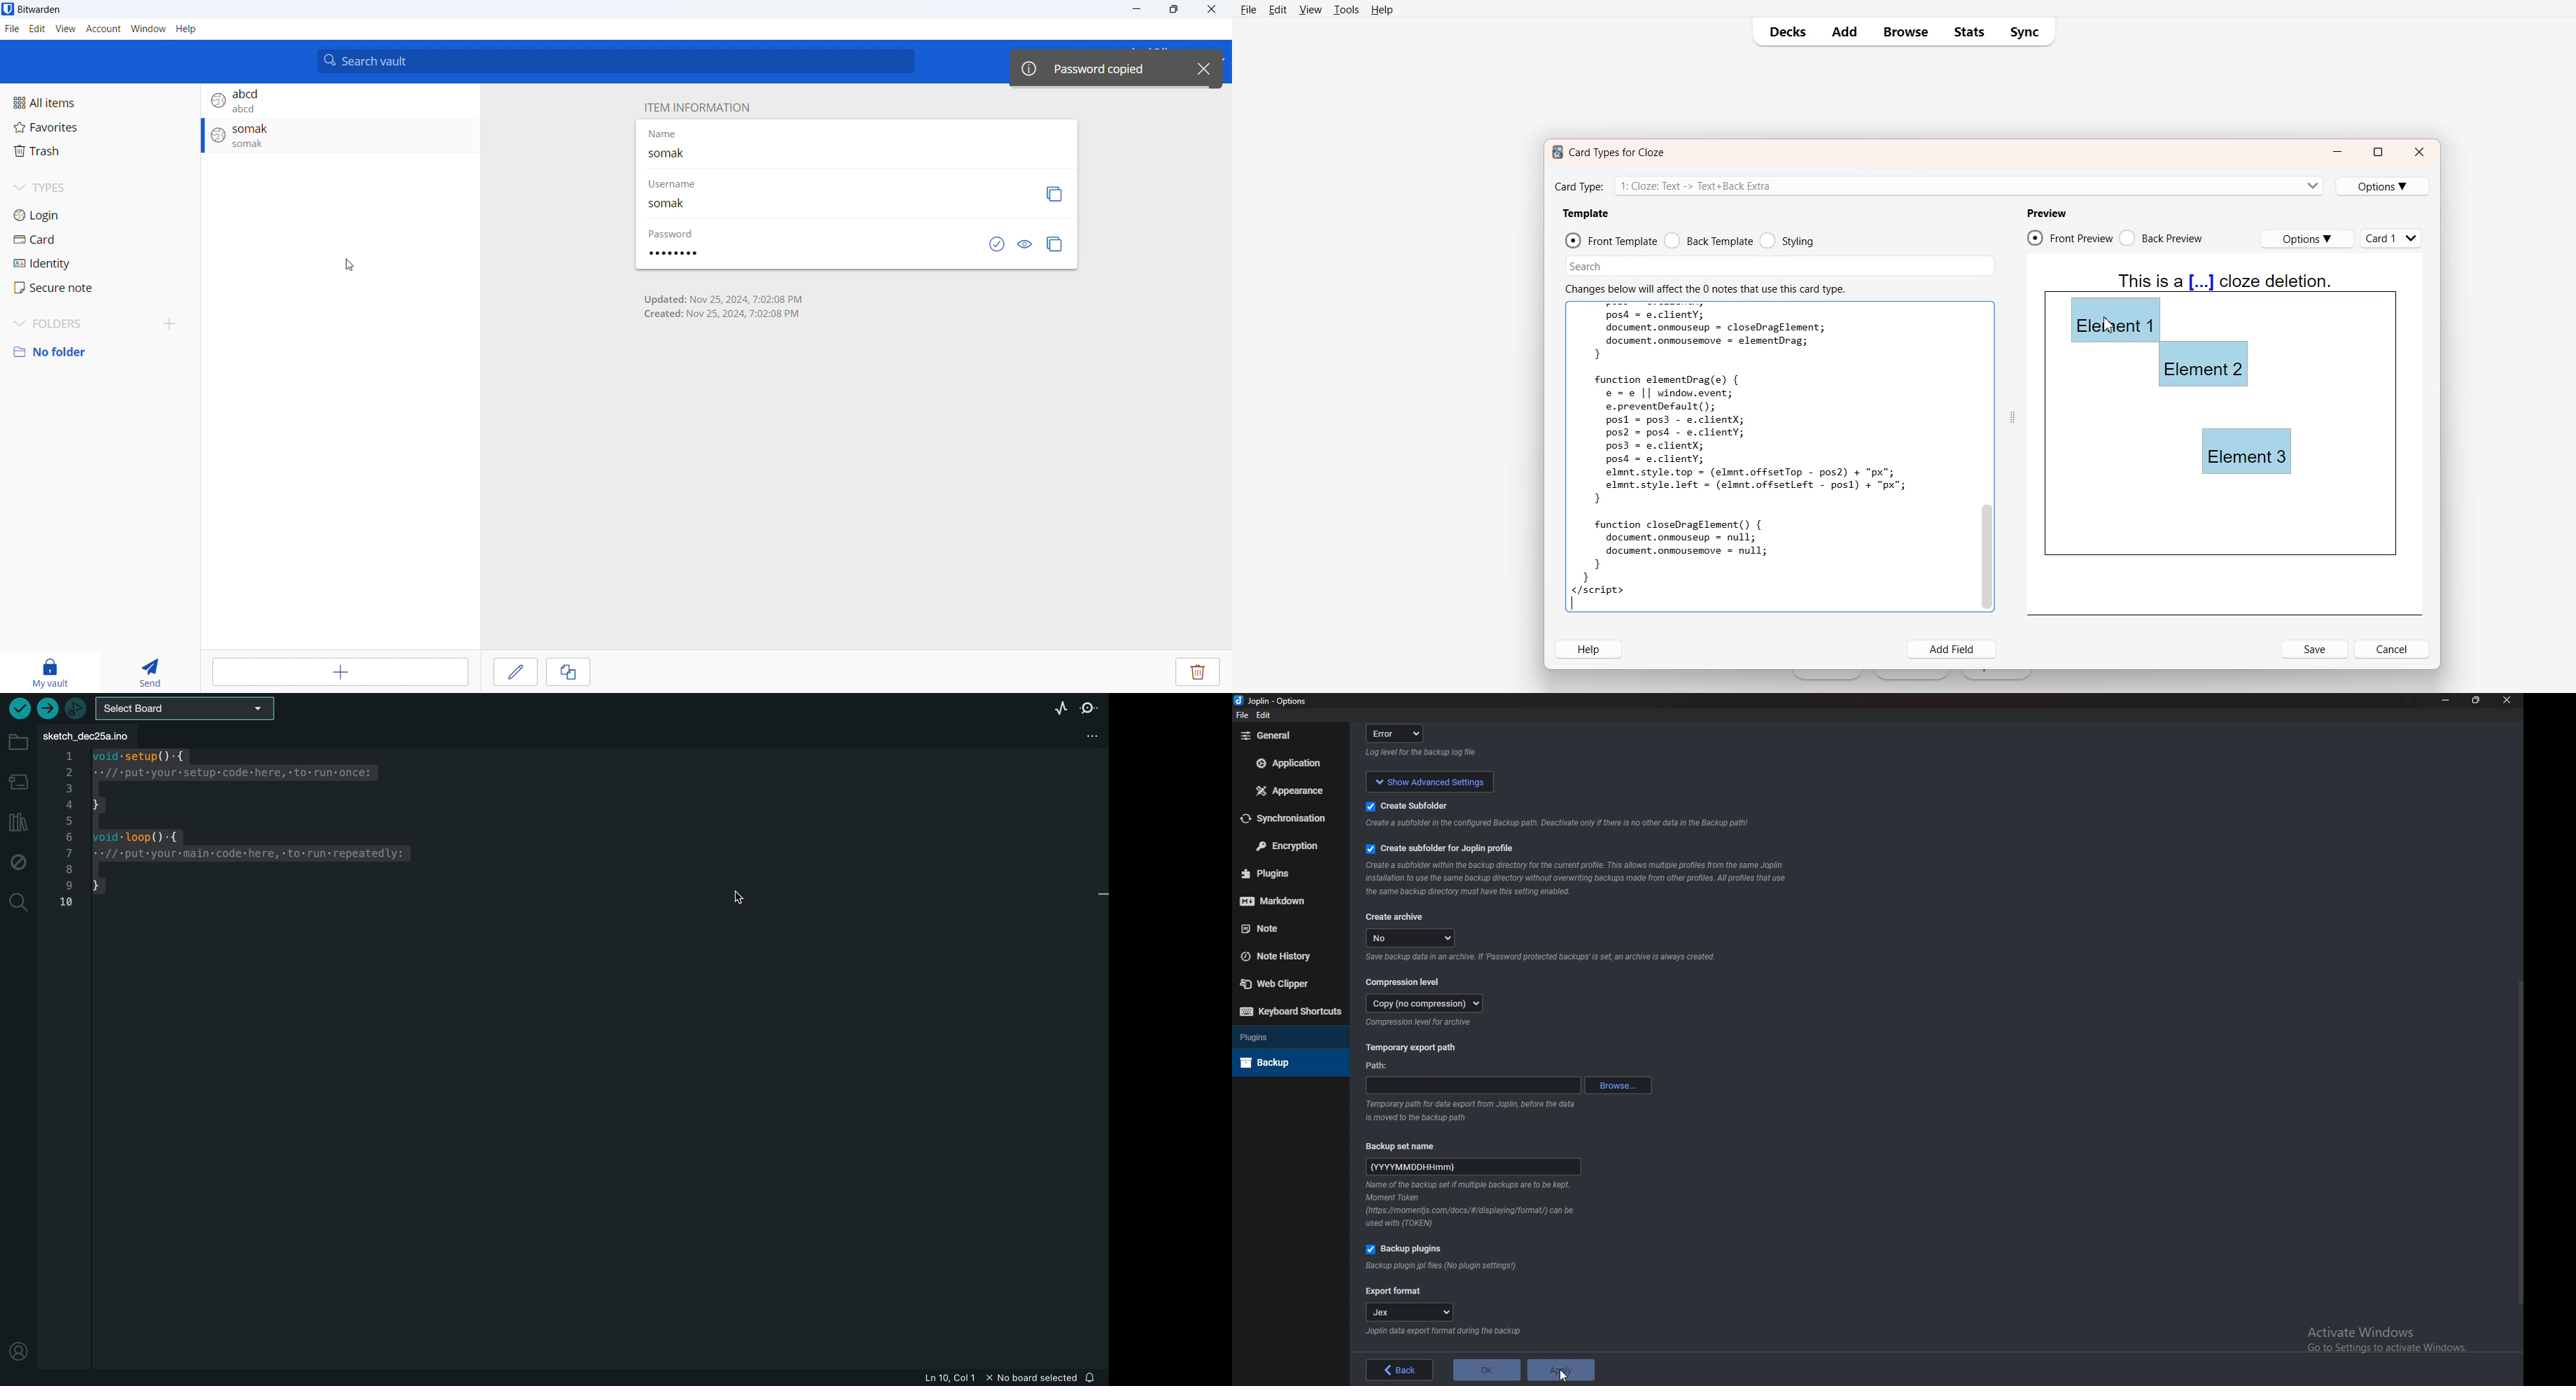  What do you see at coordinates (672, 156) in the screenshot?
I see `somak` at bounding box center [672, 156].